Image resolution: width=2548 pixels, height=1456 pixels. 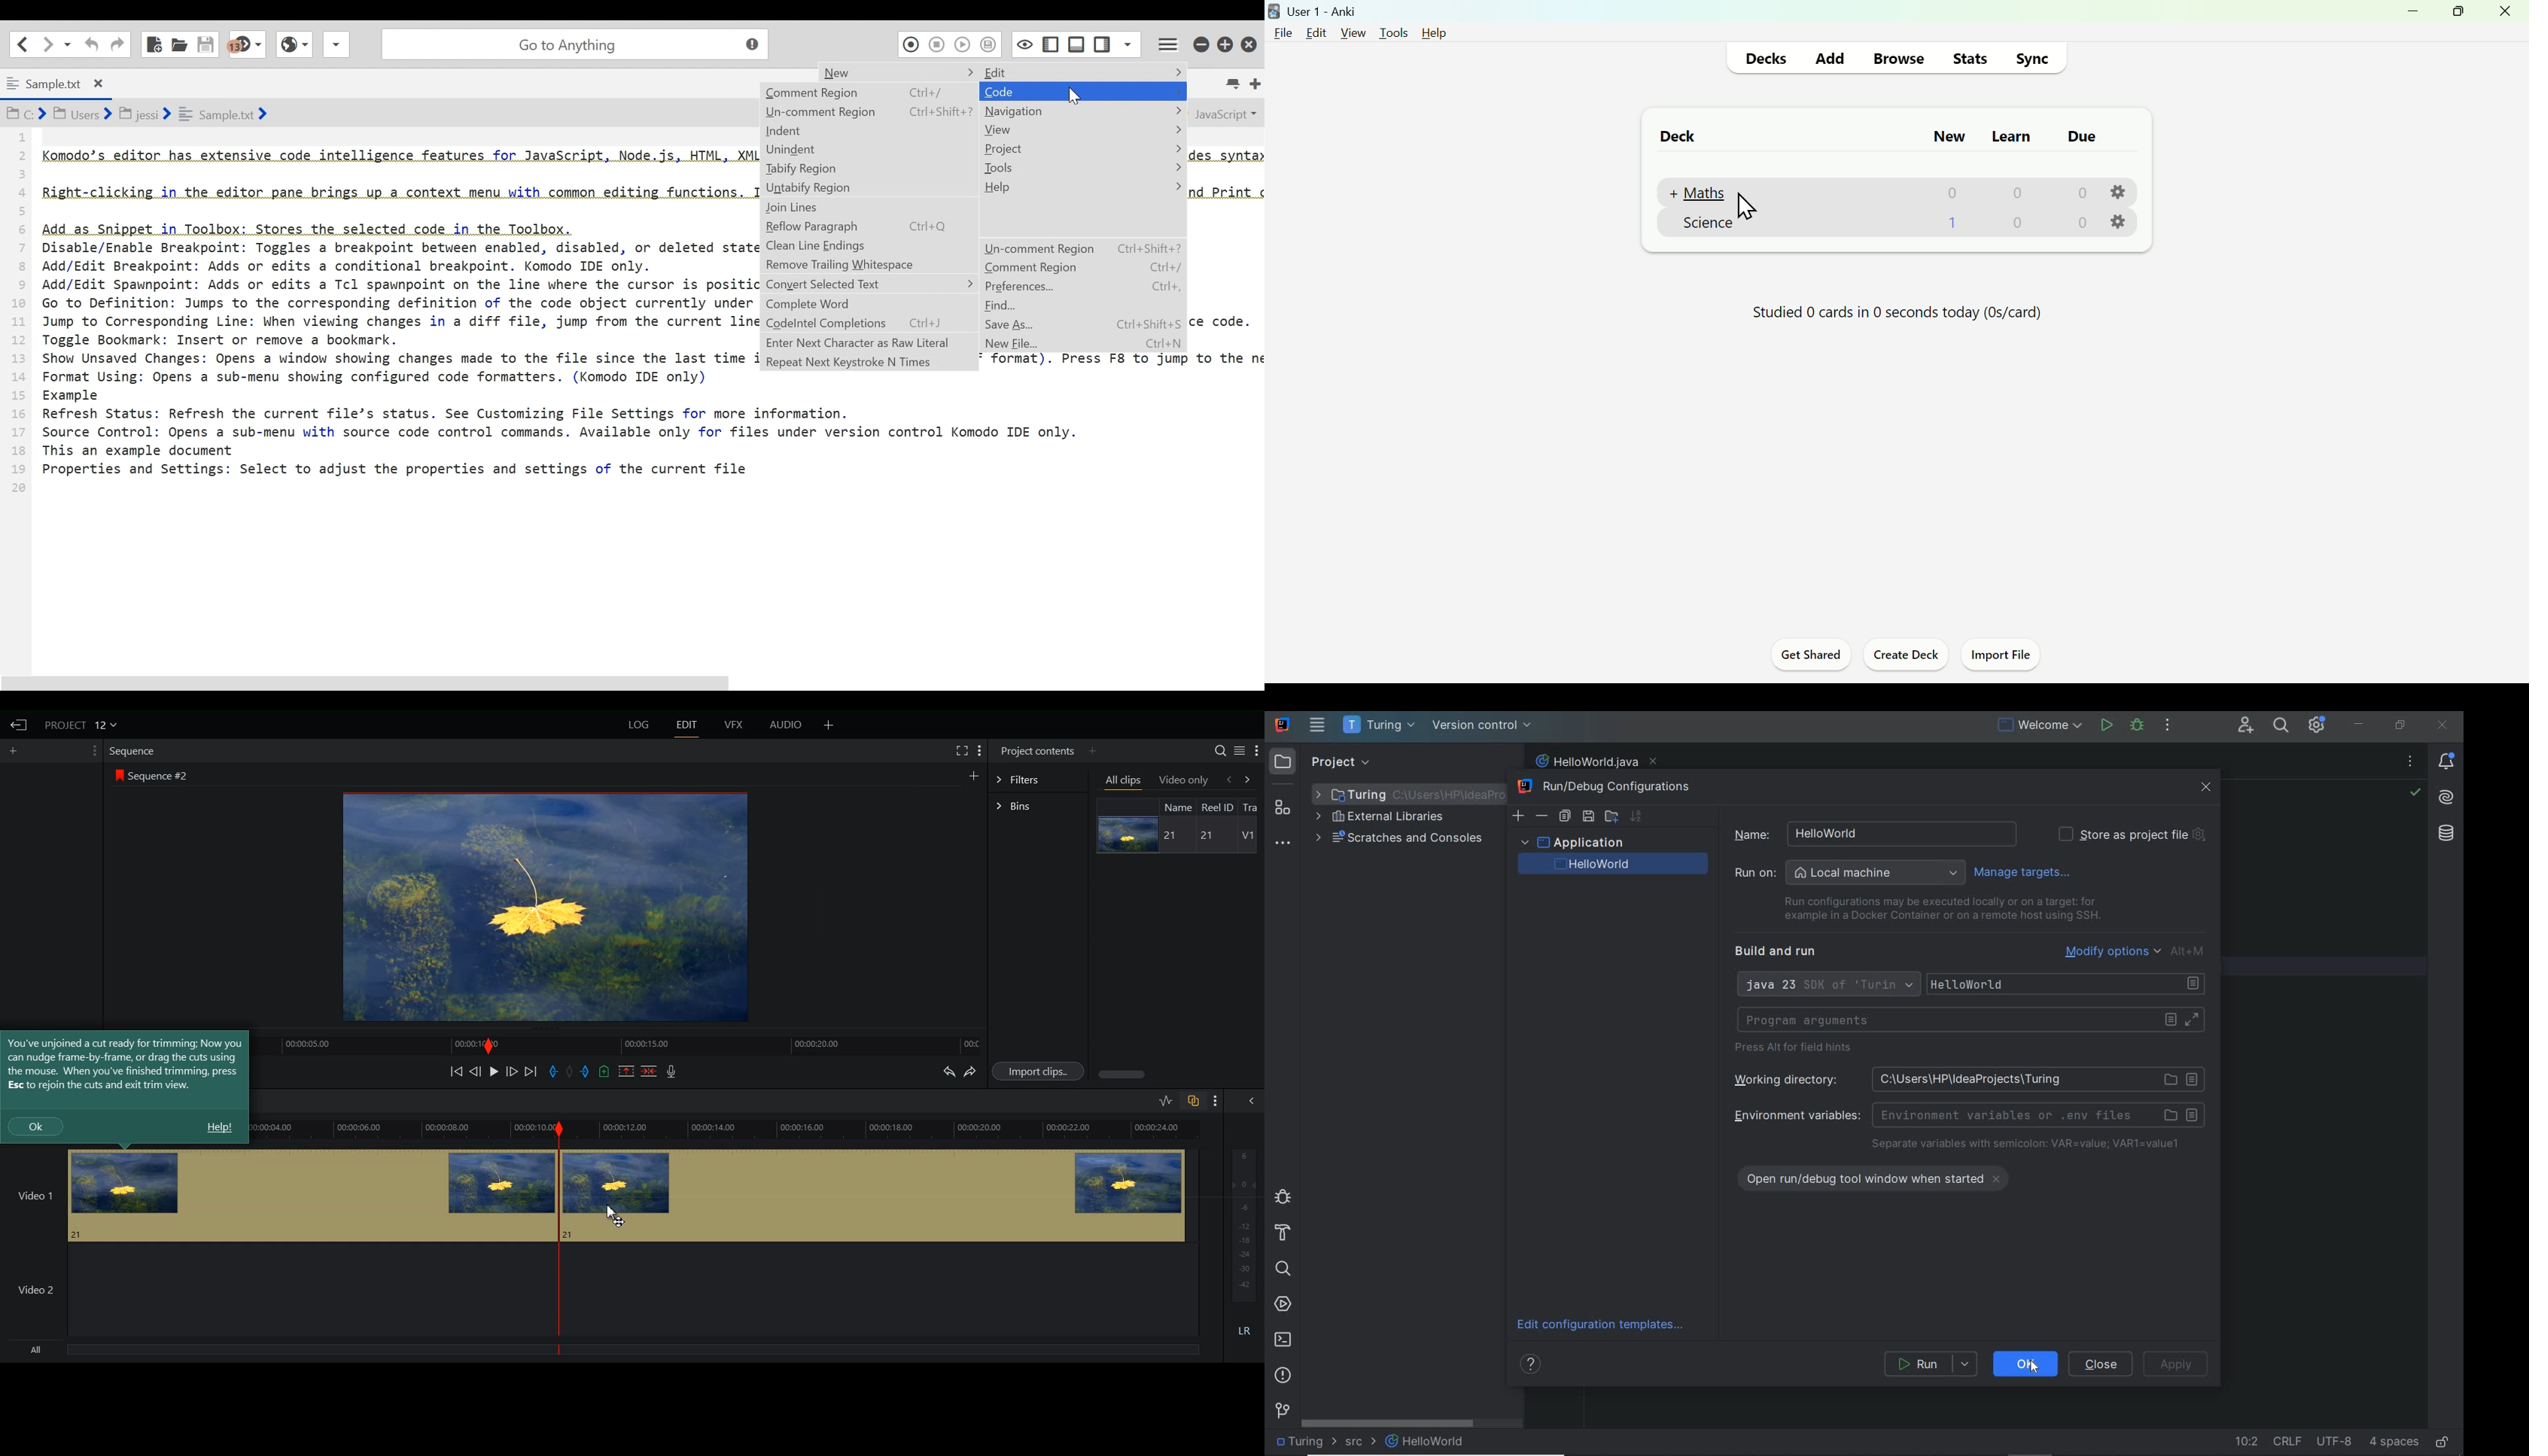 I want to click on Image, so click(x=1126, y=834).